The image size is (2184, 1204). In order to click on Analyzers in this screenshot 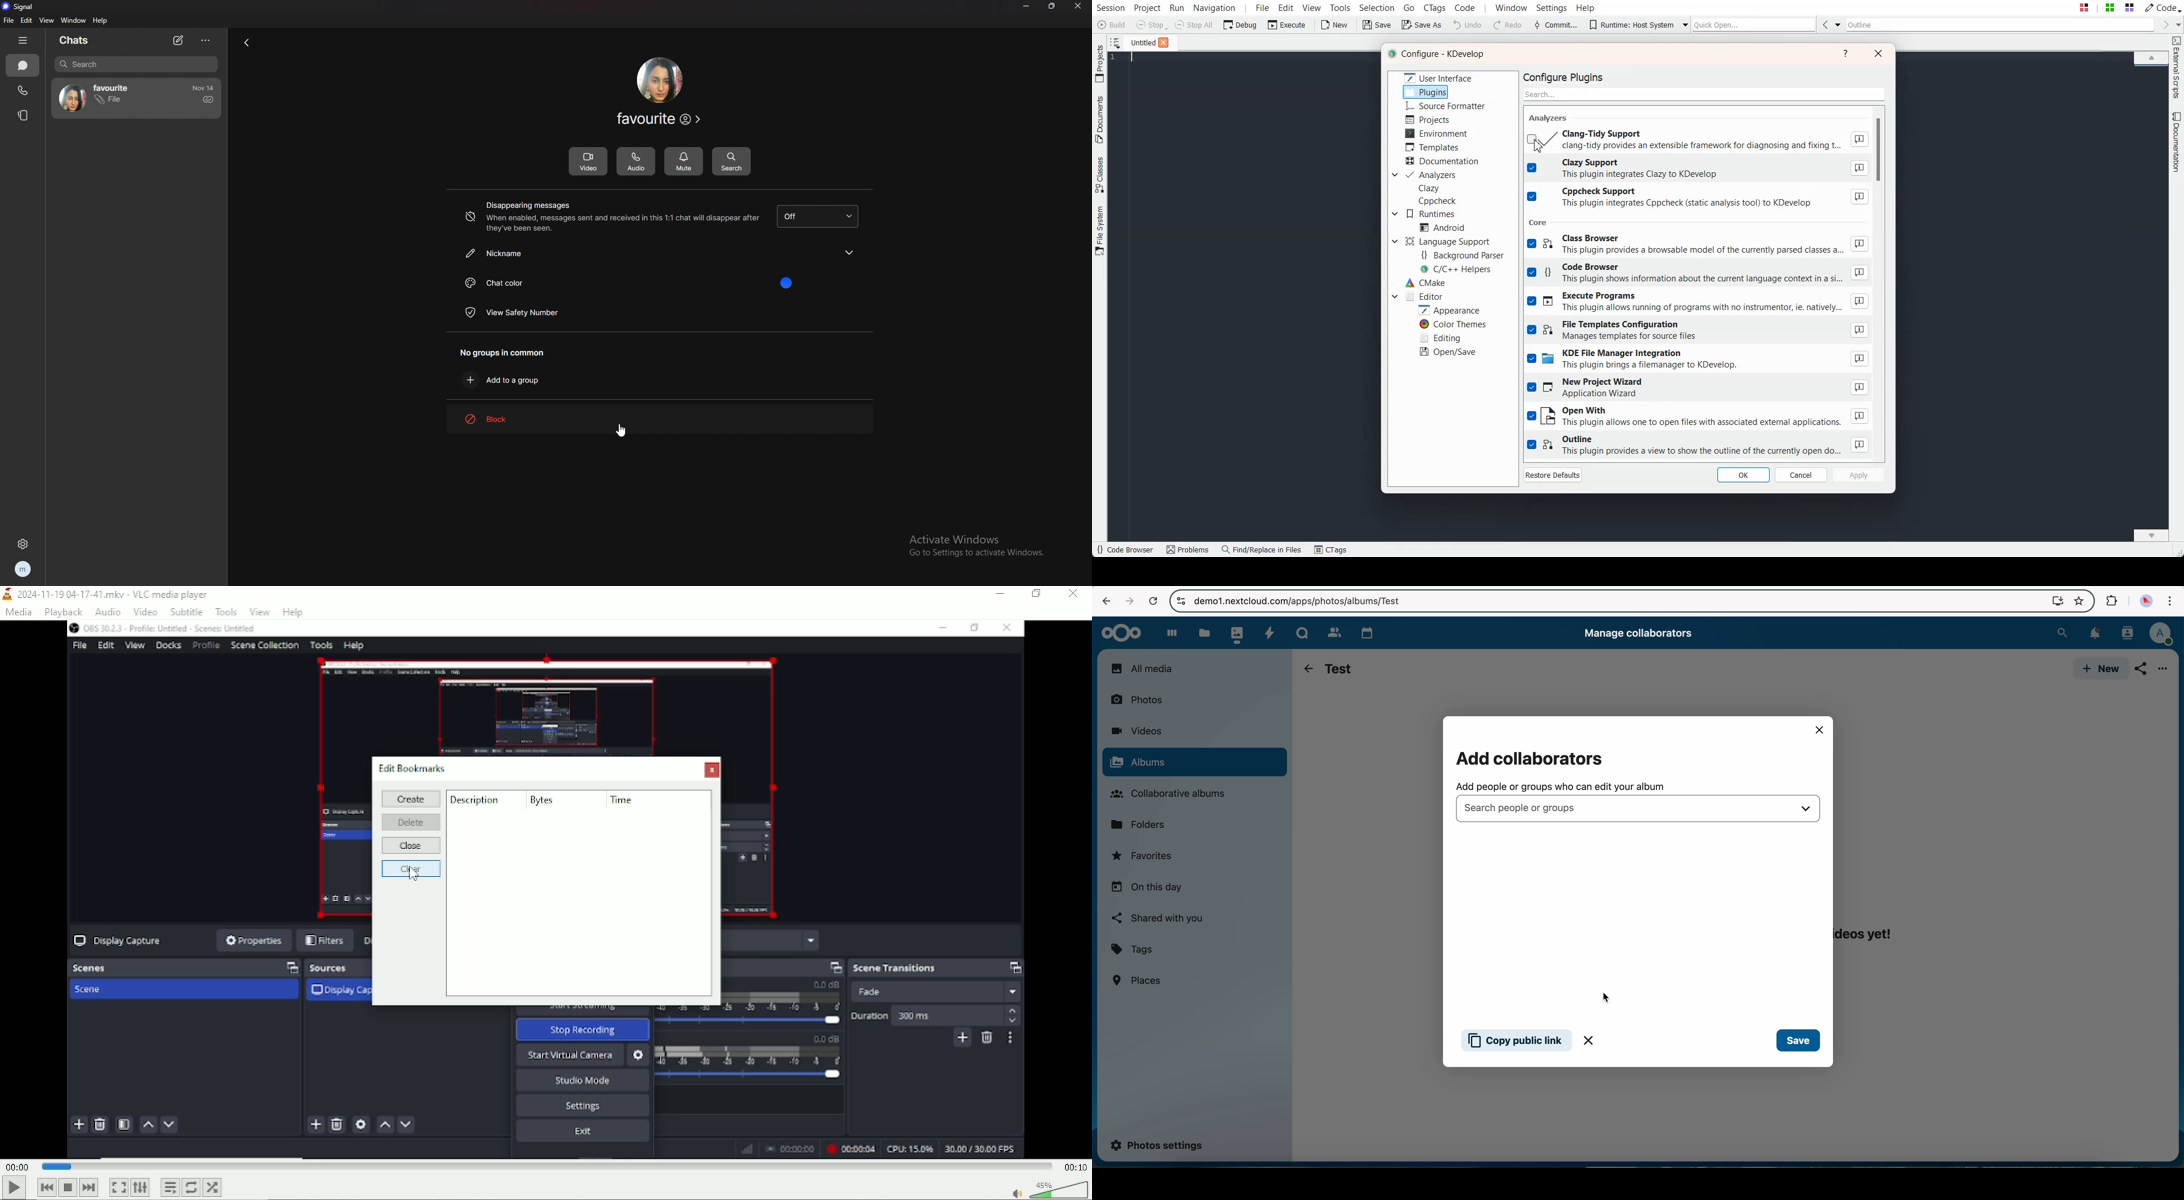, I will do `click(1431, 175)`.